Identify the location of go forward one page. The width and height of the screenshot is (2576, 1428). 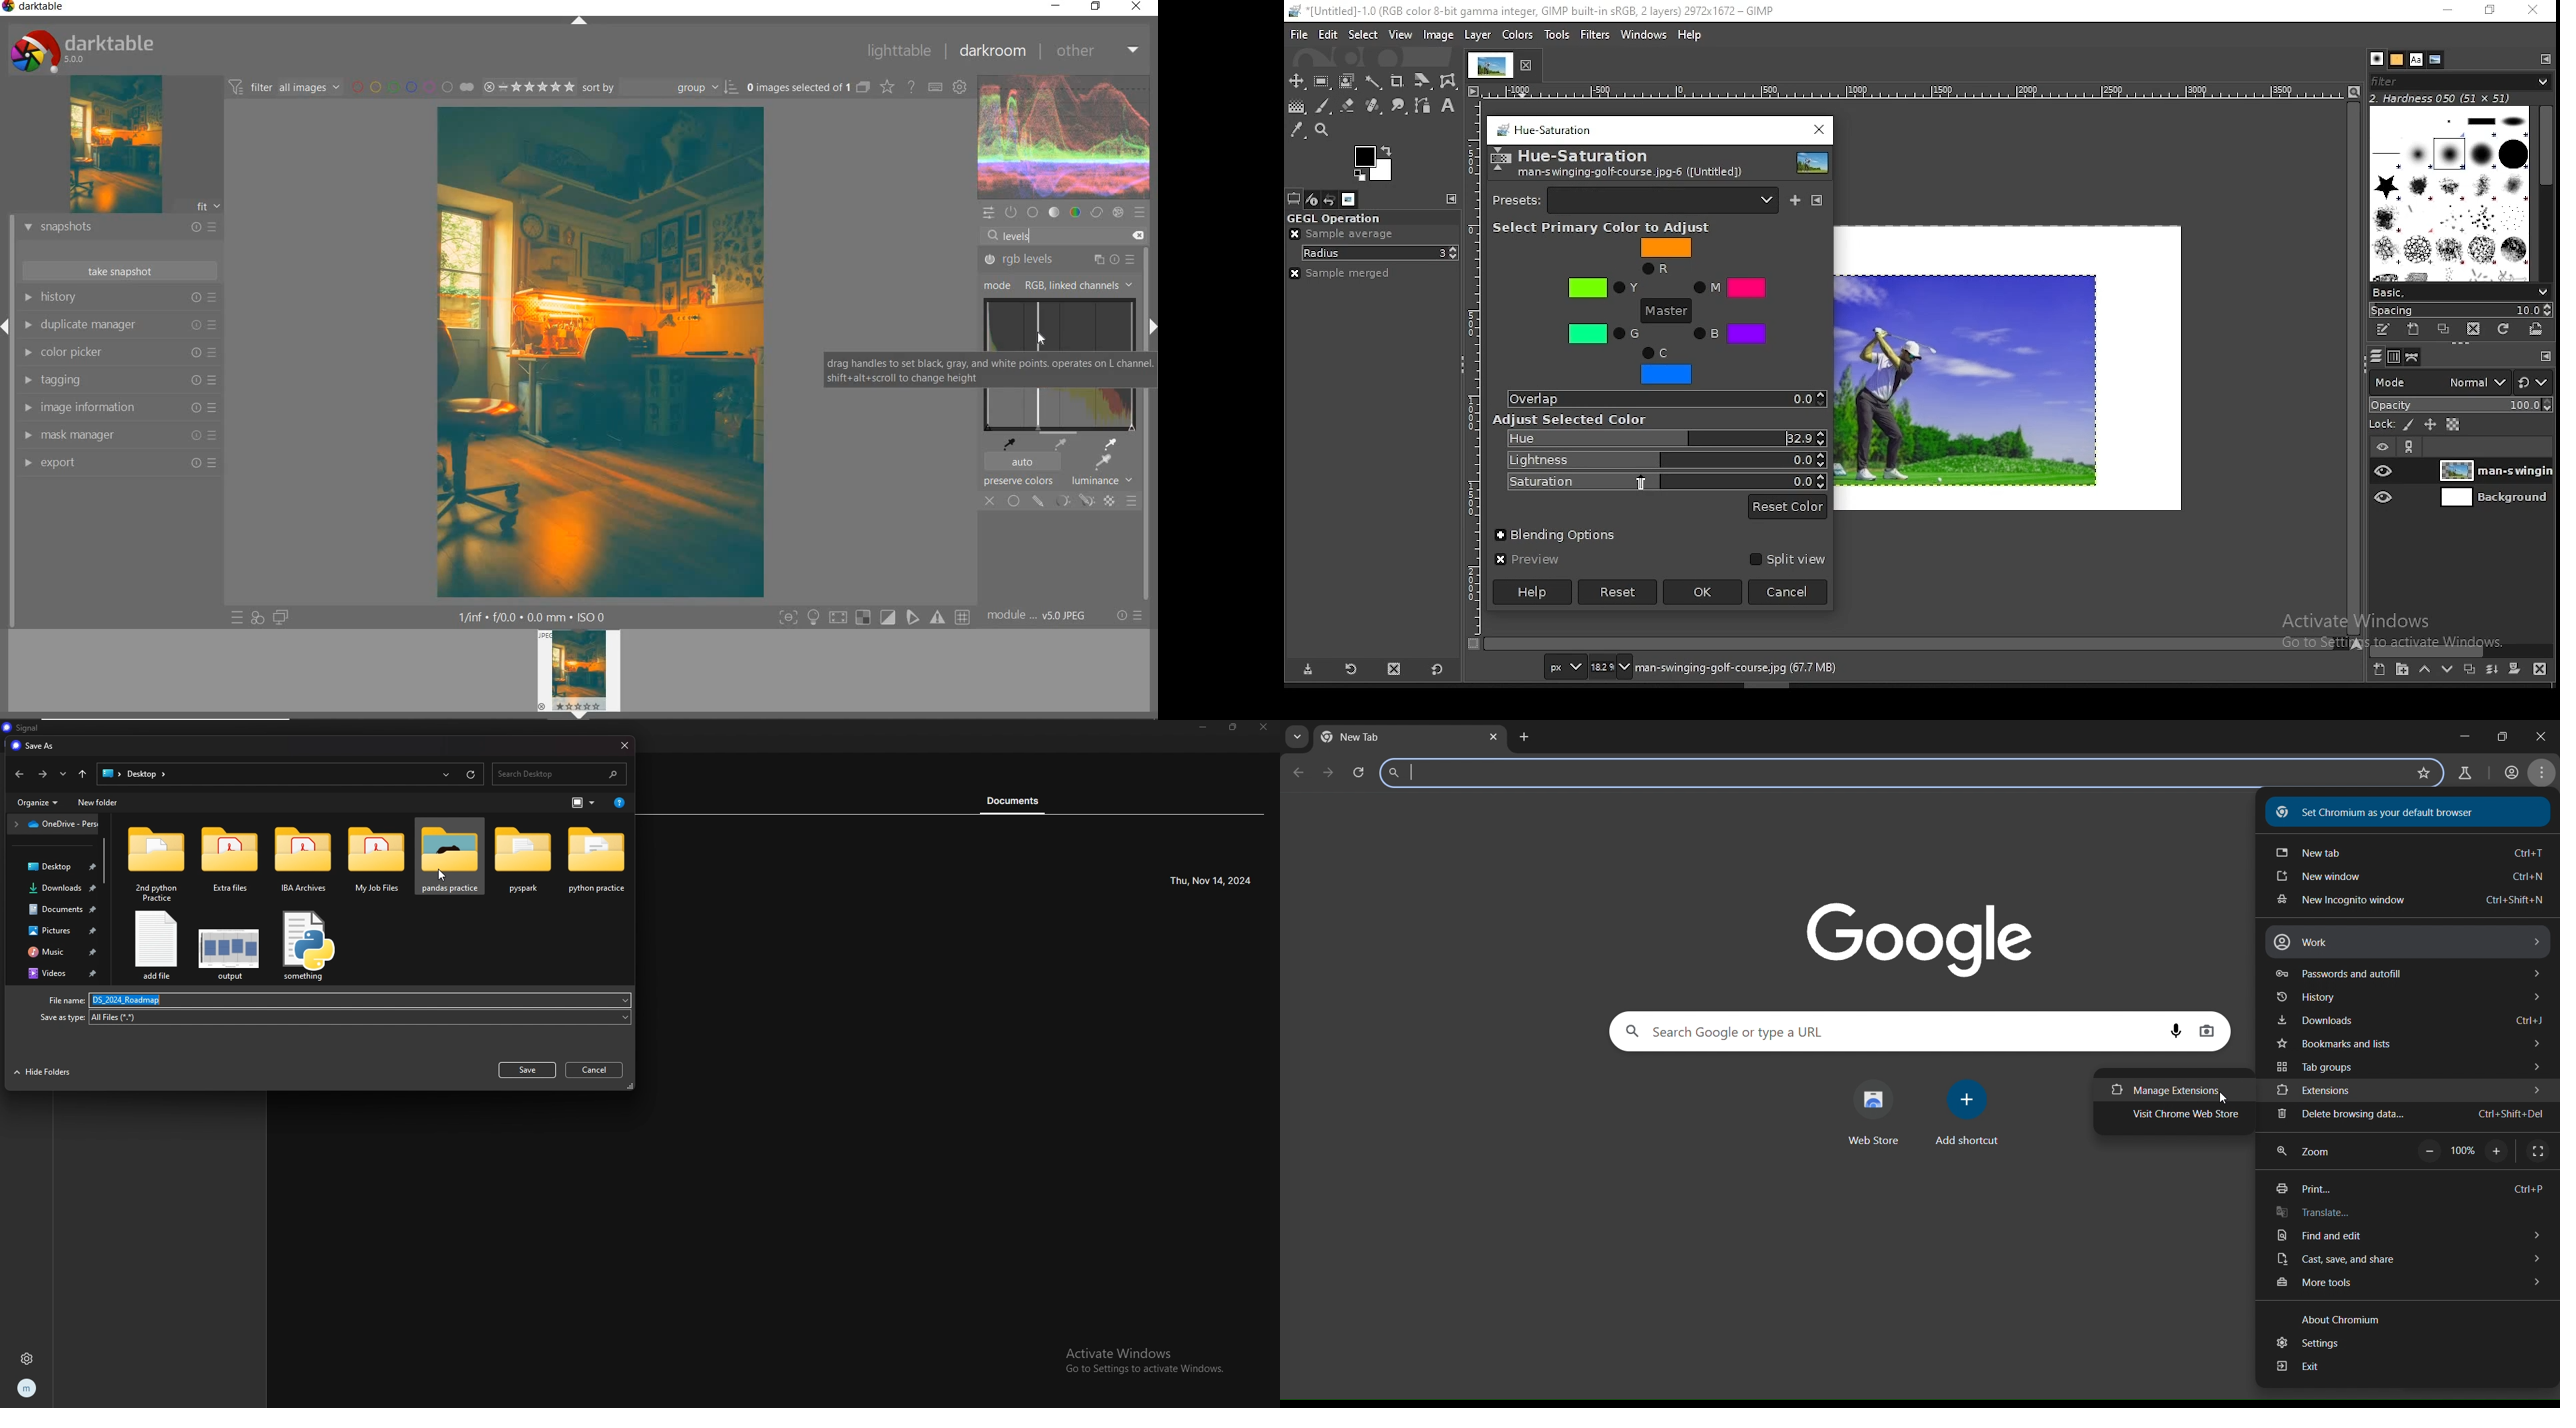
(1331, 773).